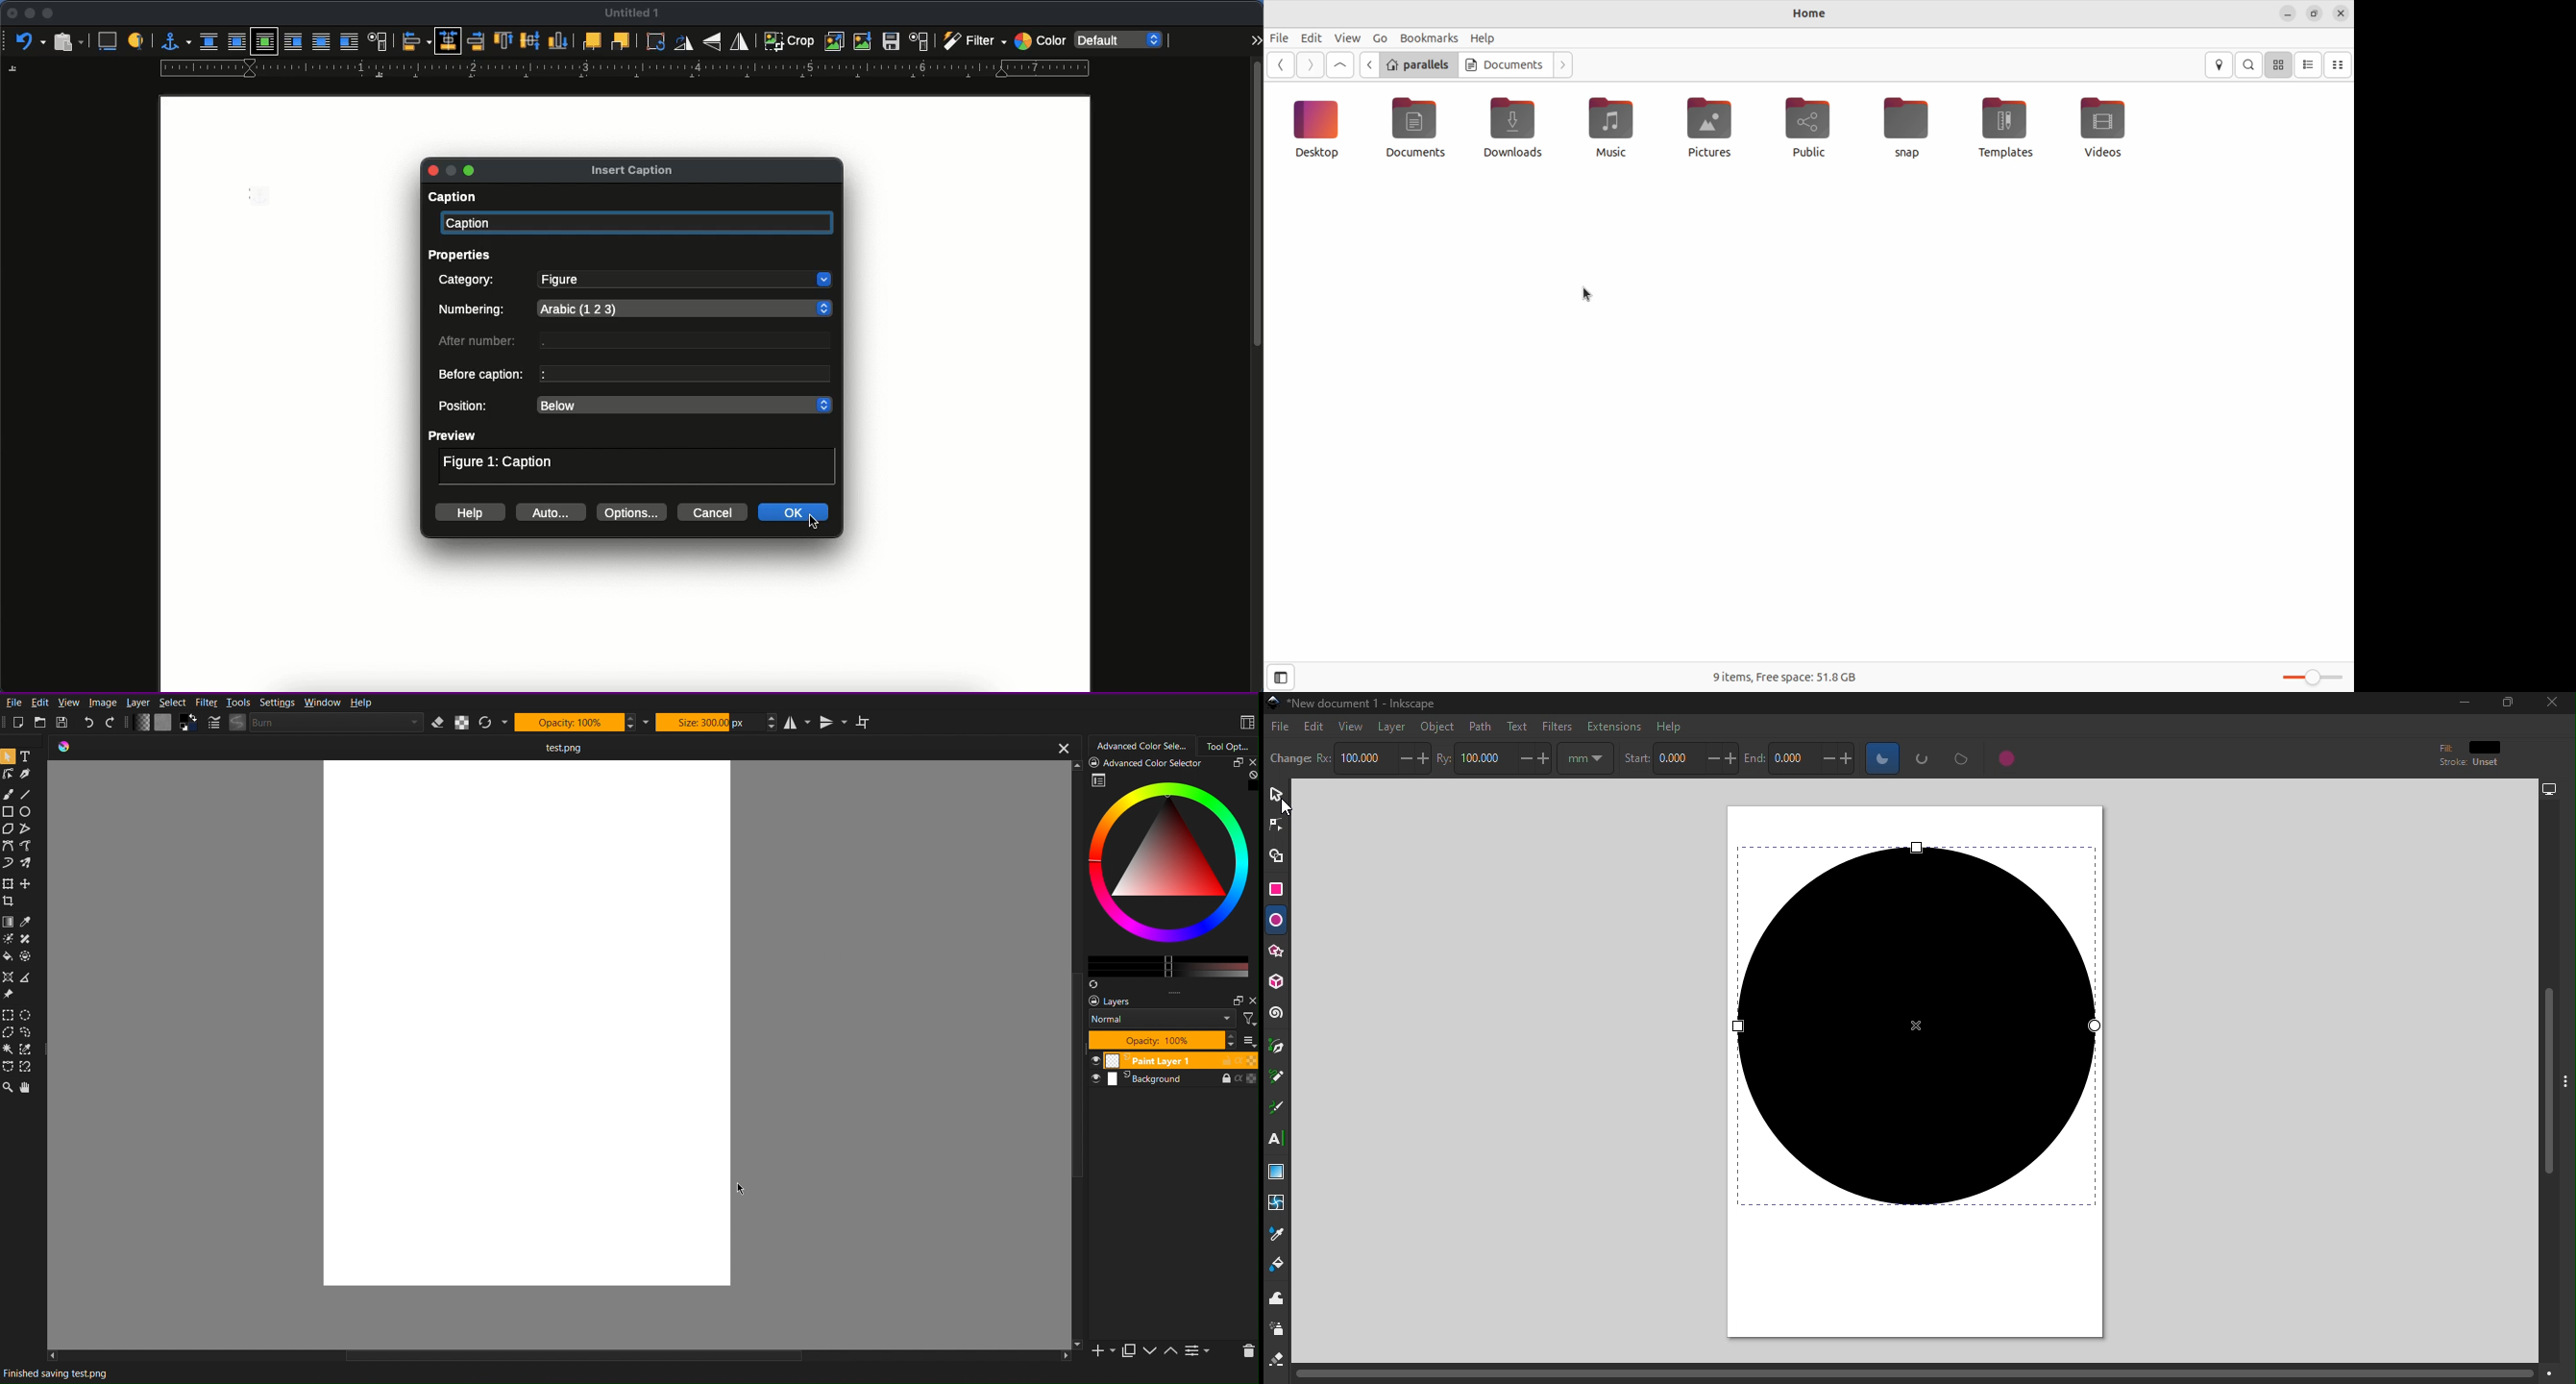  I want to click on 3D box tool, so click(1279, 982).